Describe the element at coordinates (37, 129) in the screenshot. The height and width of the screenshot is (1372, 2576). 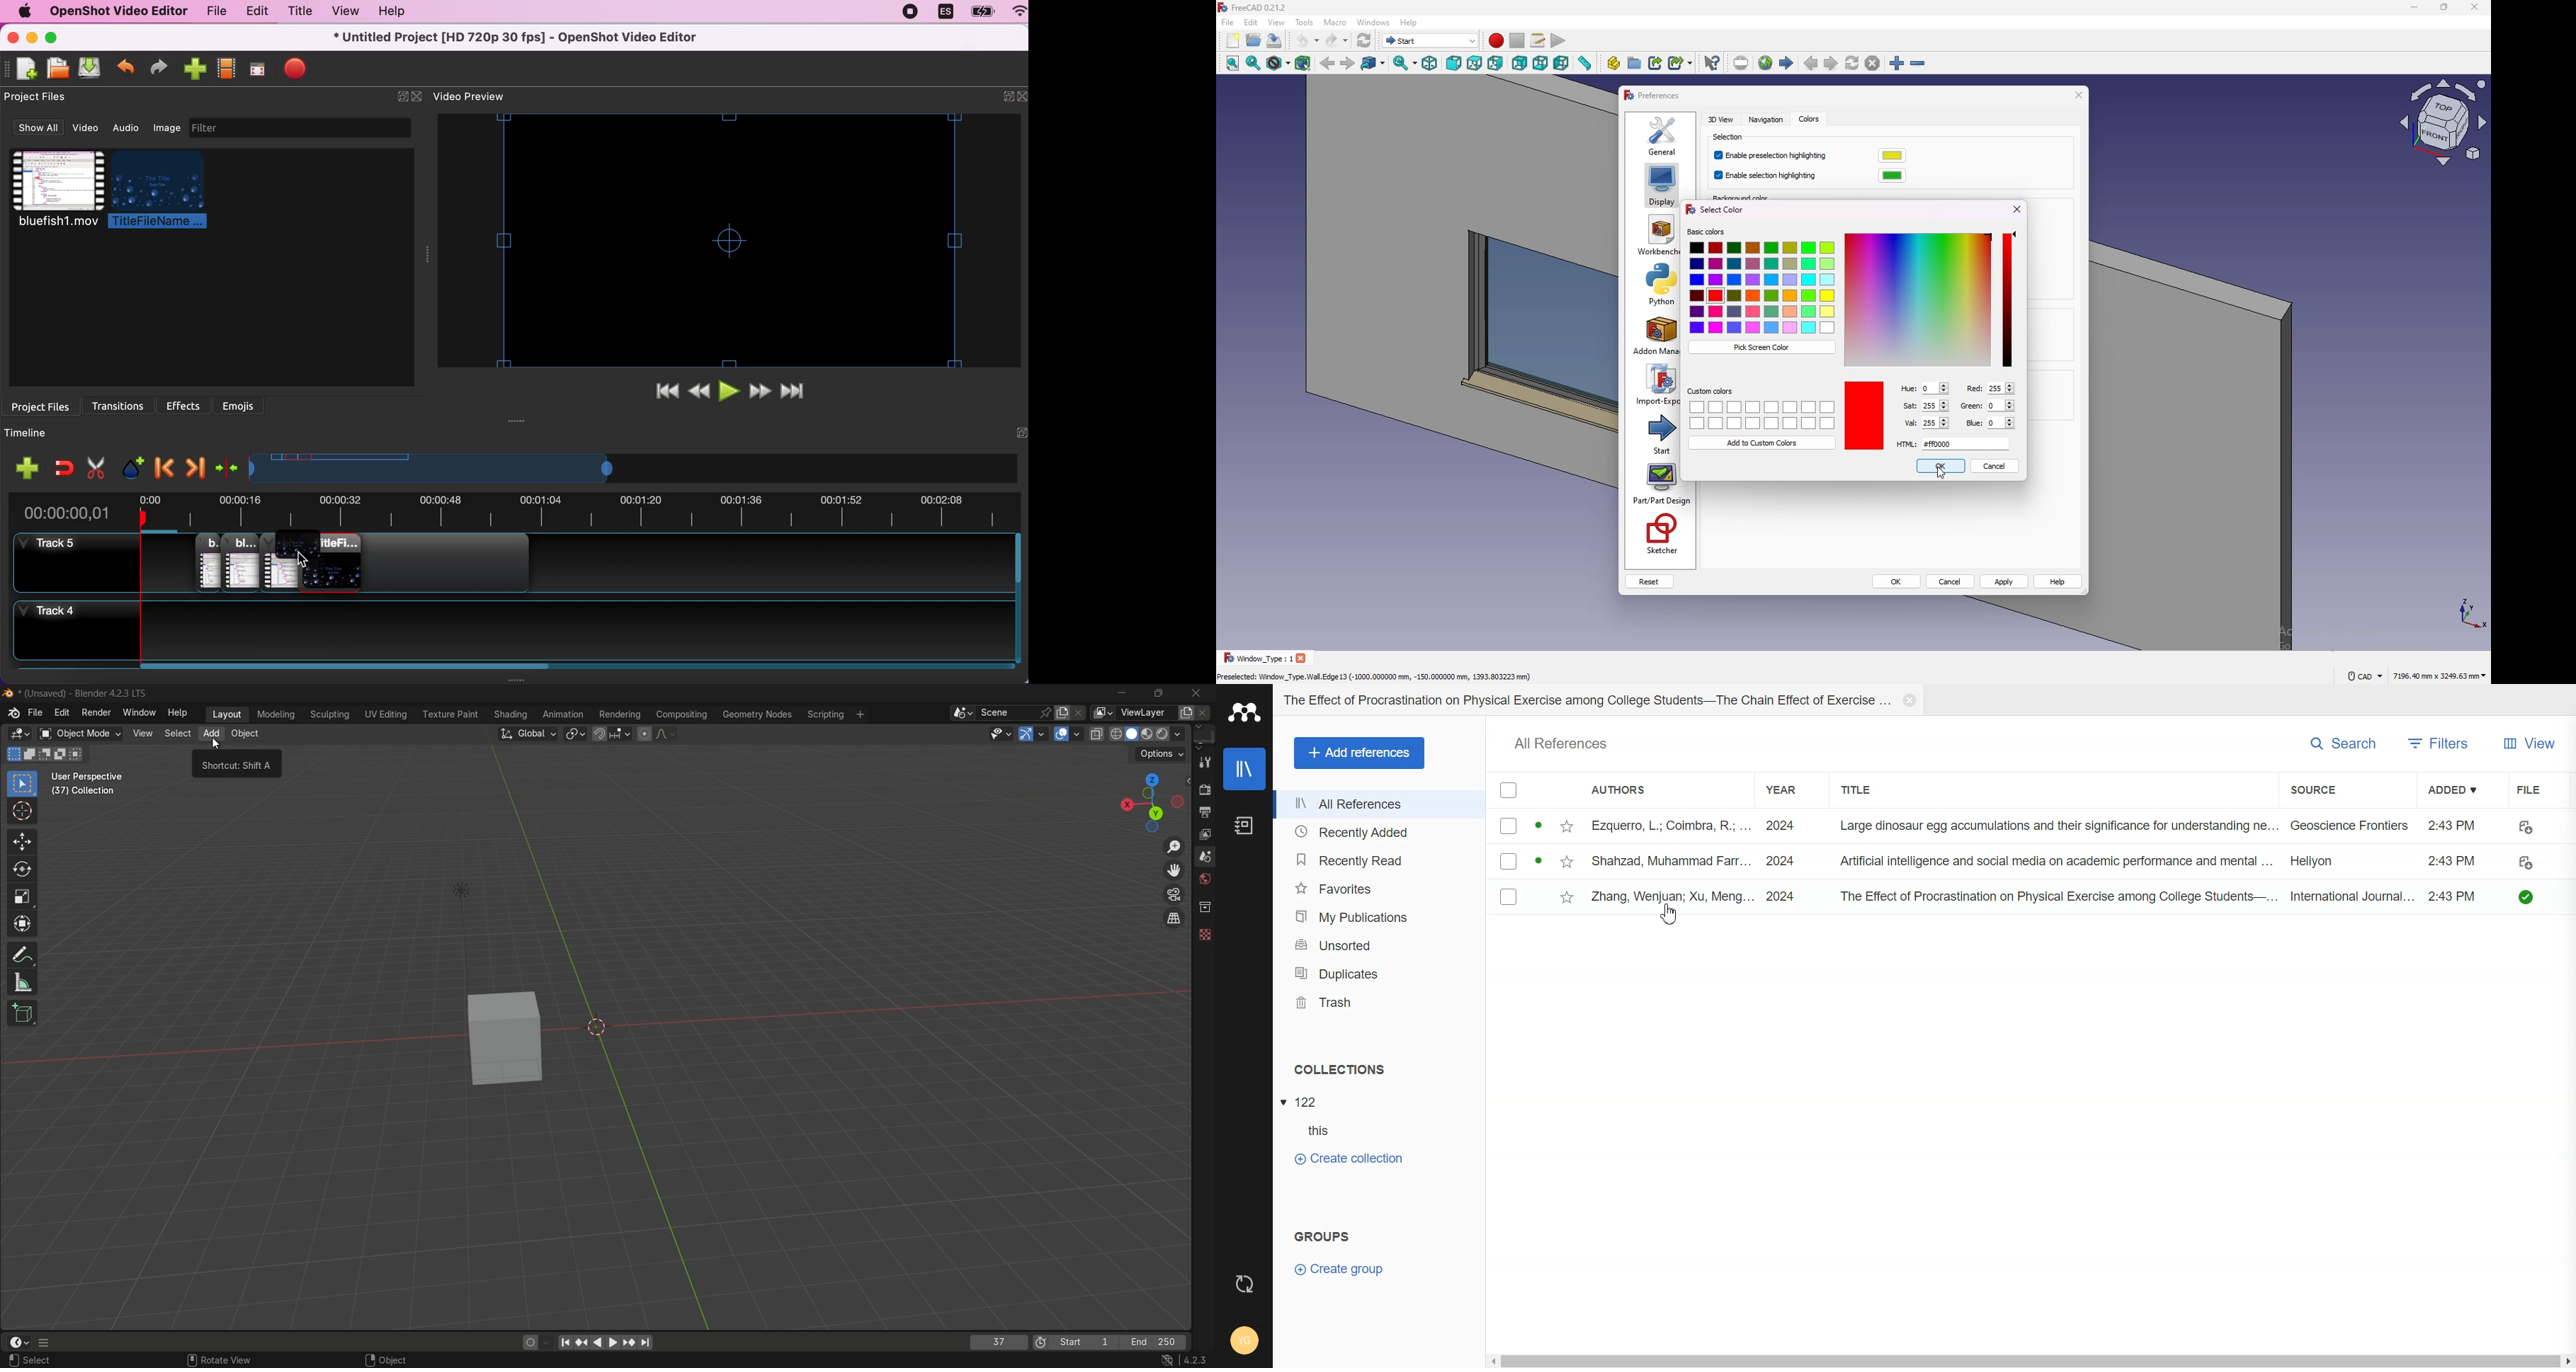
I see `show all` at that location.